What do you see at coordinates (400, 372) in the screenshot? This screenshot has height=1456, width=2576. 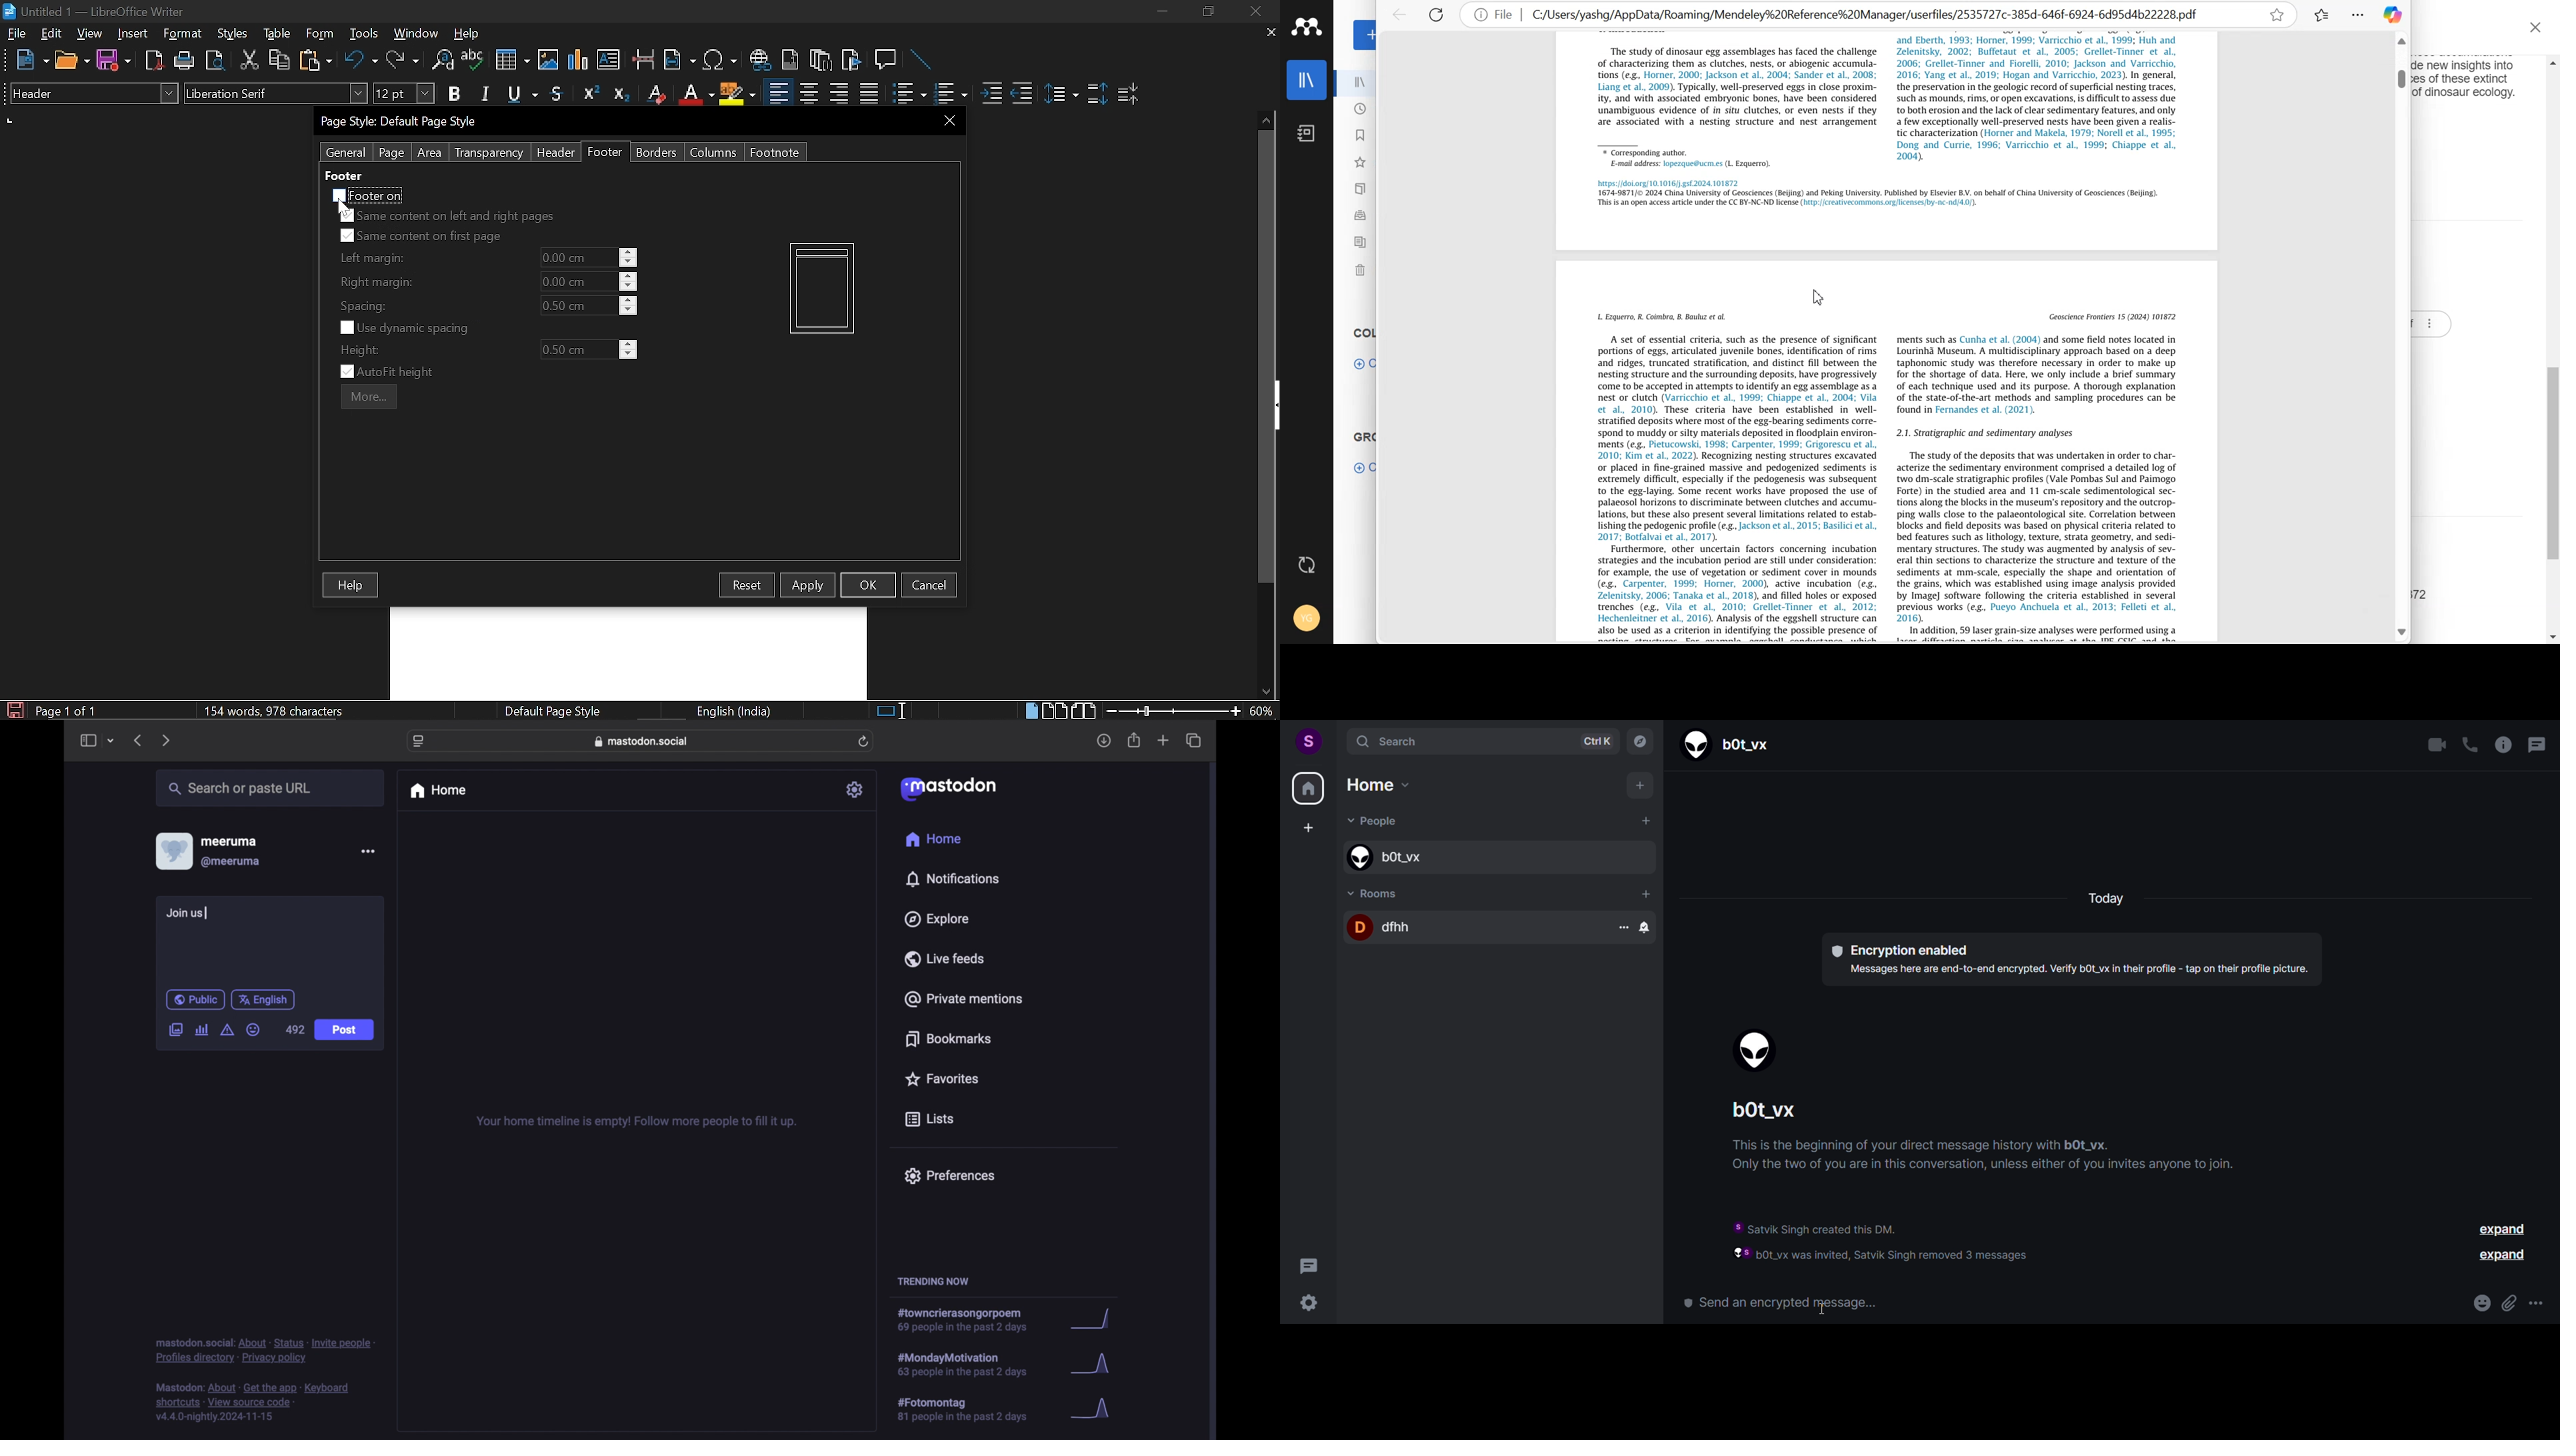 I see `Auto fit height` at bounding box center [400, 372].